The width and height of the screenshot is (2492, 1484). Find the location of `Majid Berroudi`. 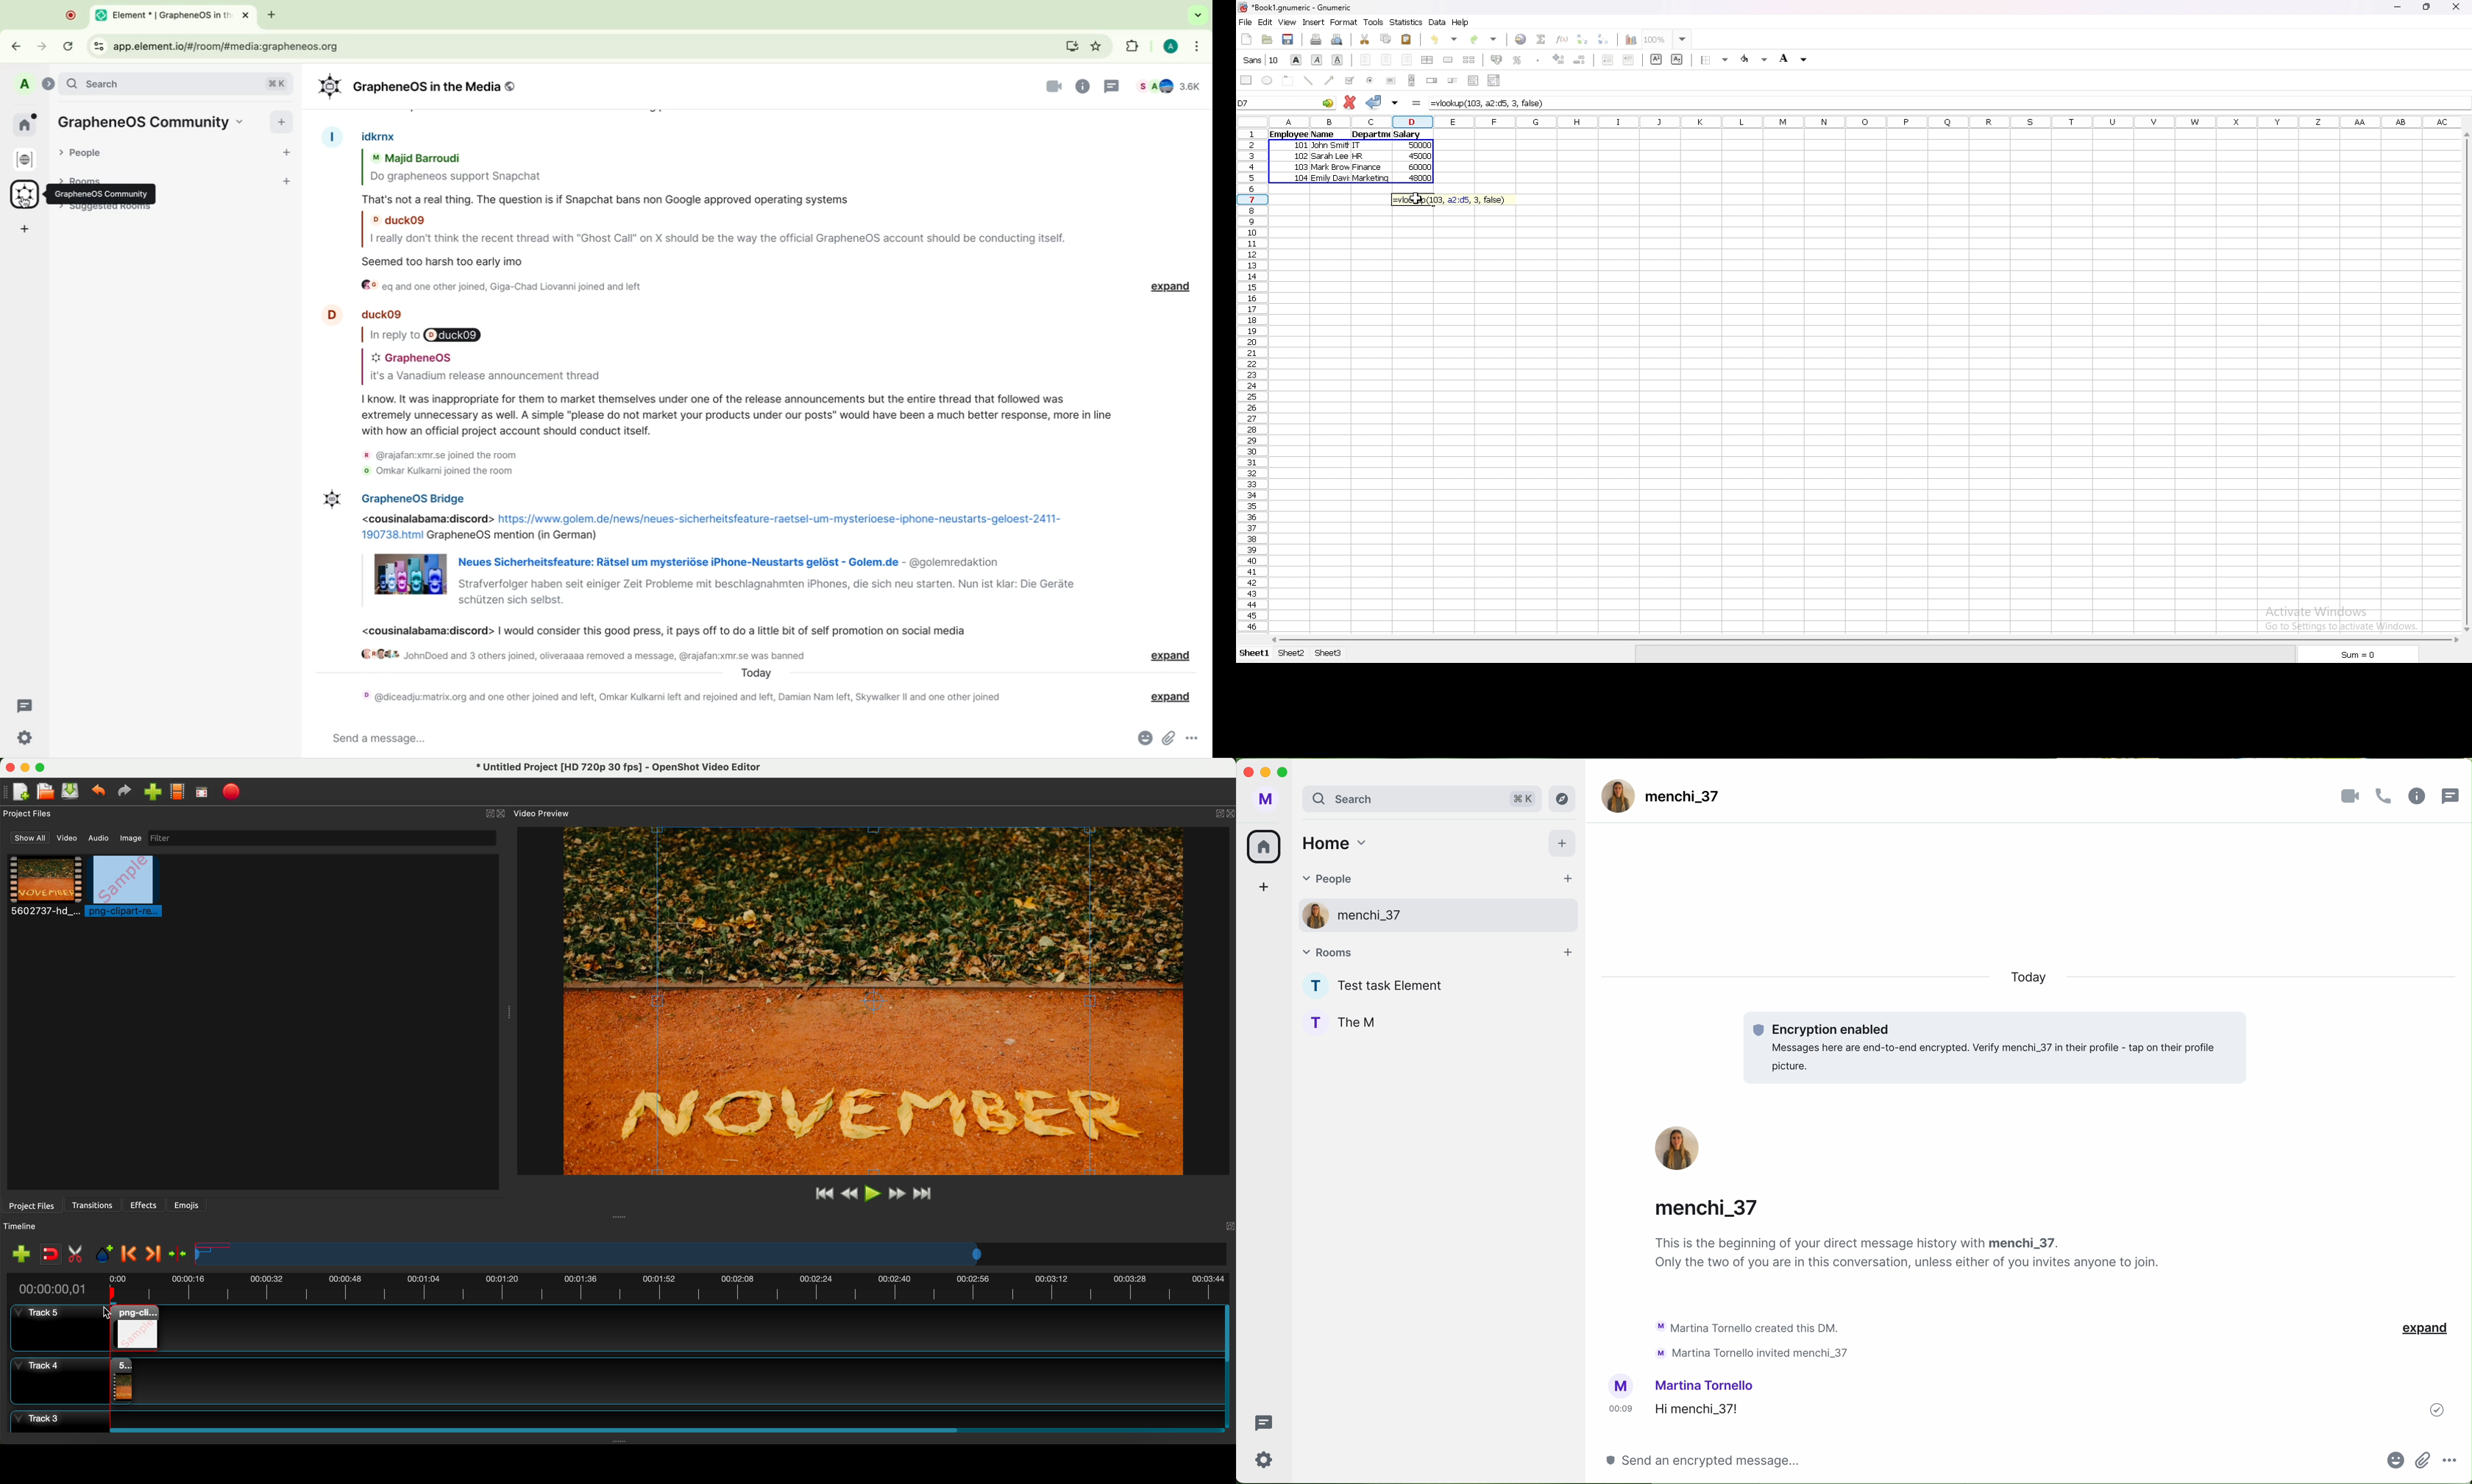

Majid Berroudi is located at coordinates (420, 159).